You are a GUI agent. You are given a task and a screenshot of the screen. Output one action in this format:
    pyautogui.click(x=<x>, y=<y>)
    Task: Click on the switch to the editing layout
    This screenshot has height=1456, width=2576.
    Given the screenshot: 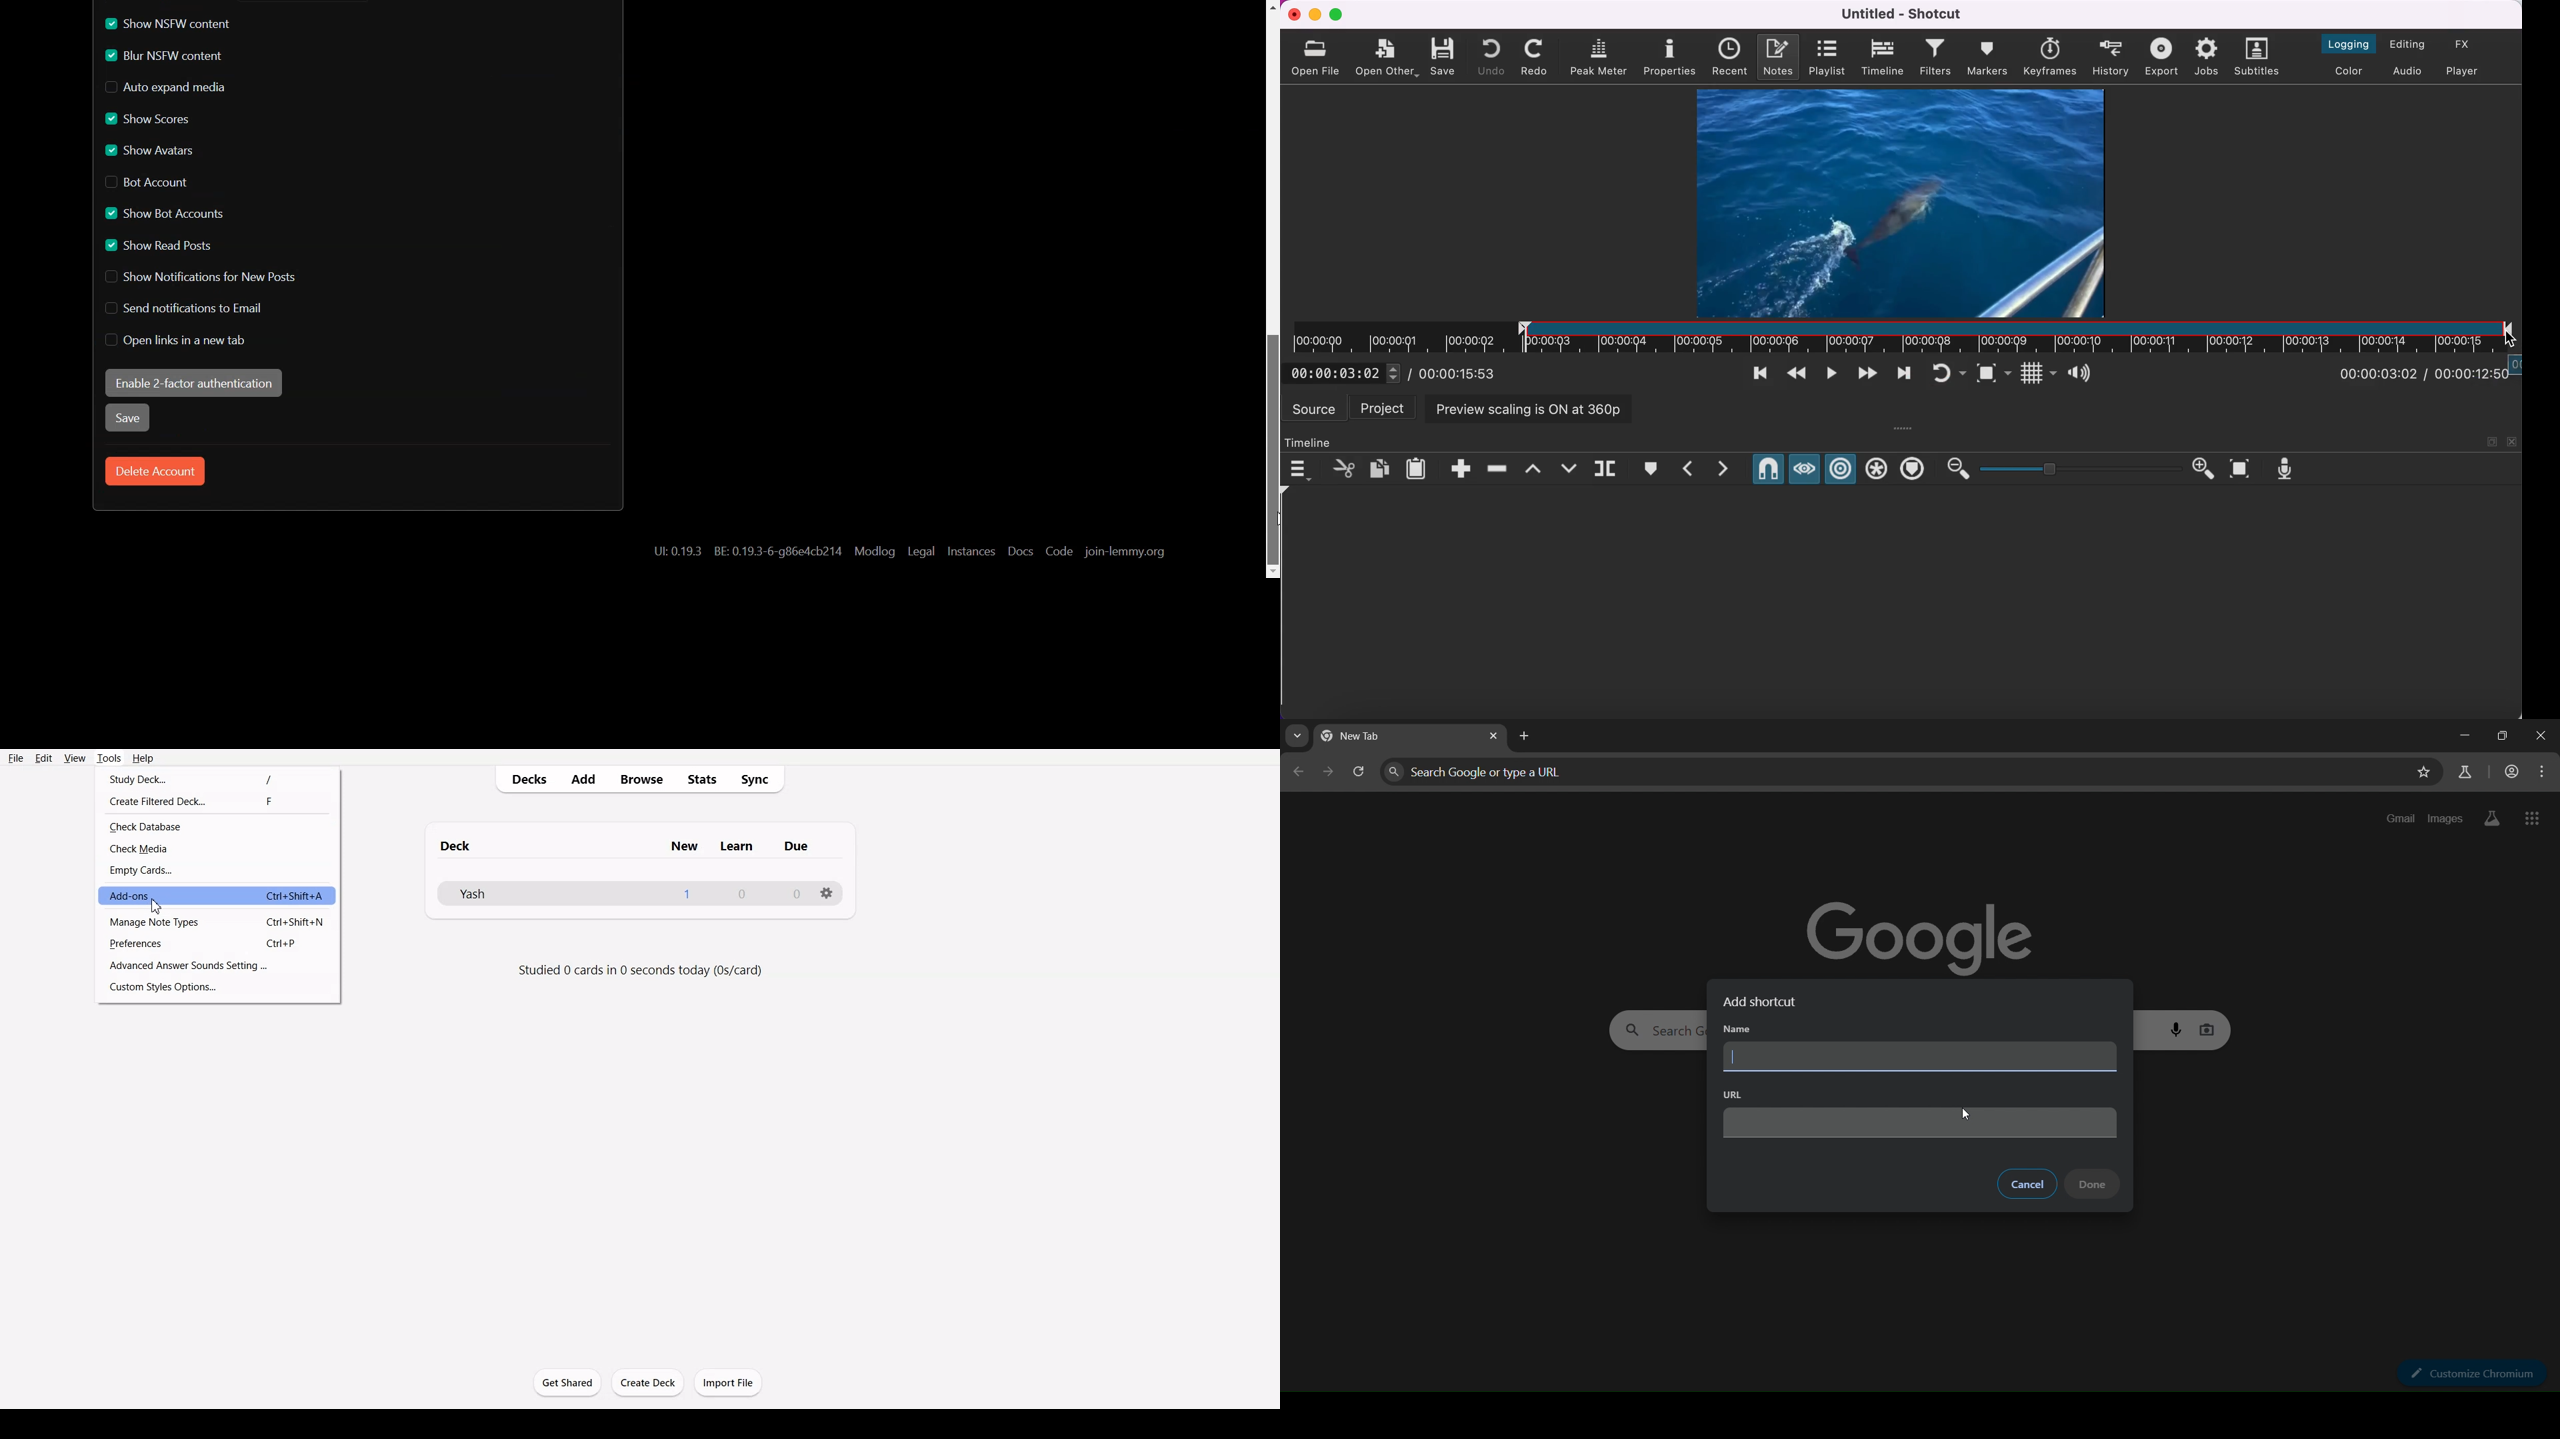 What is the action you would take?
    pyautogui.click(x=2411, y=44)
    